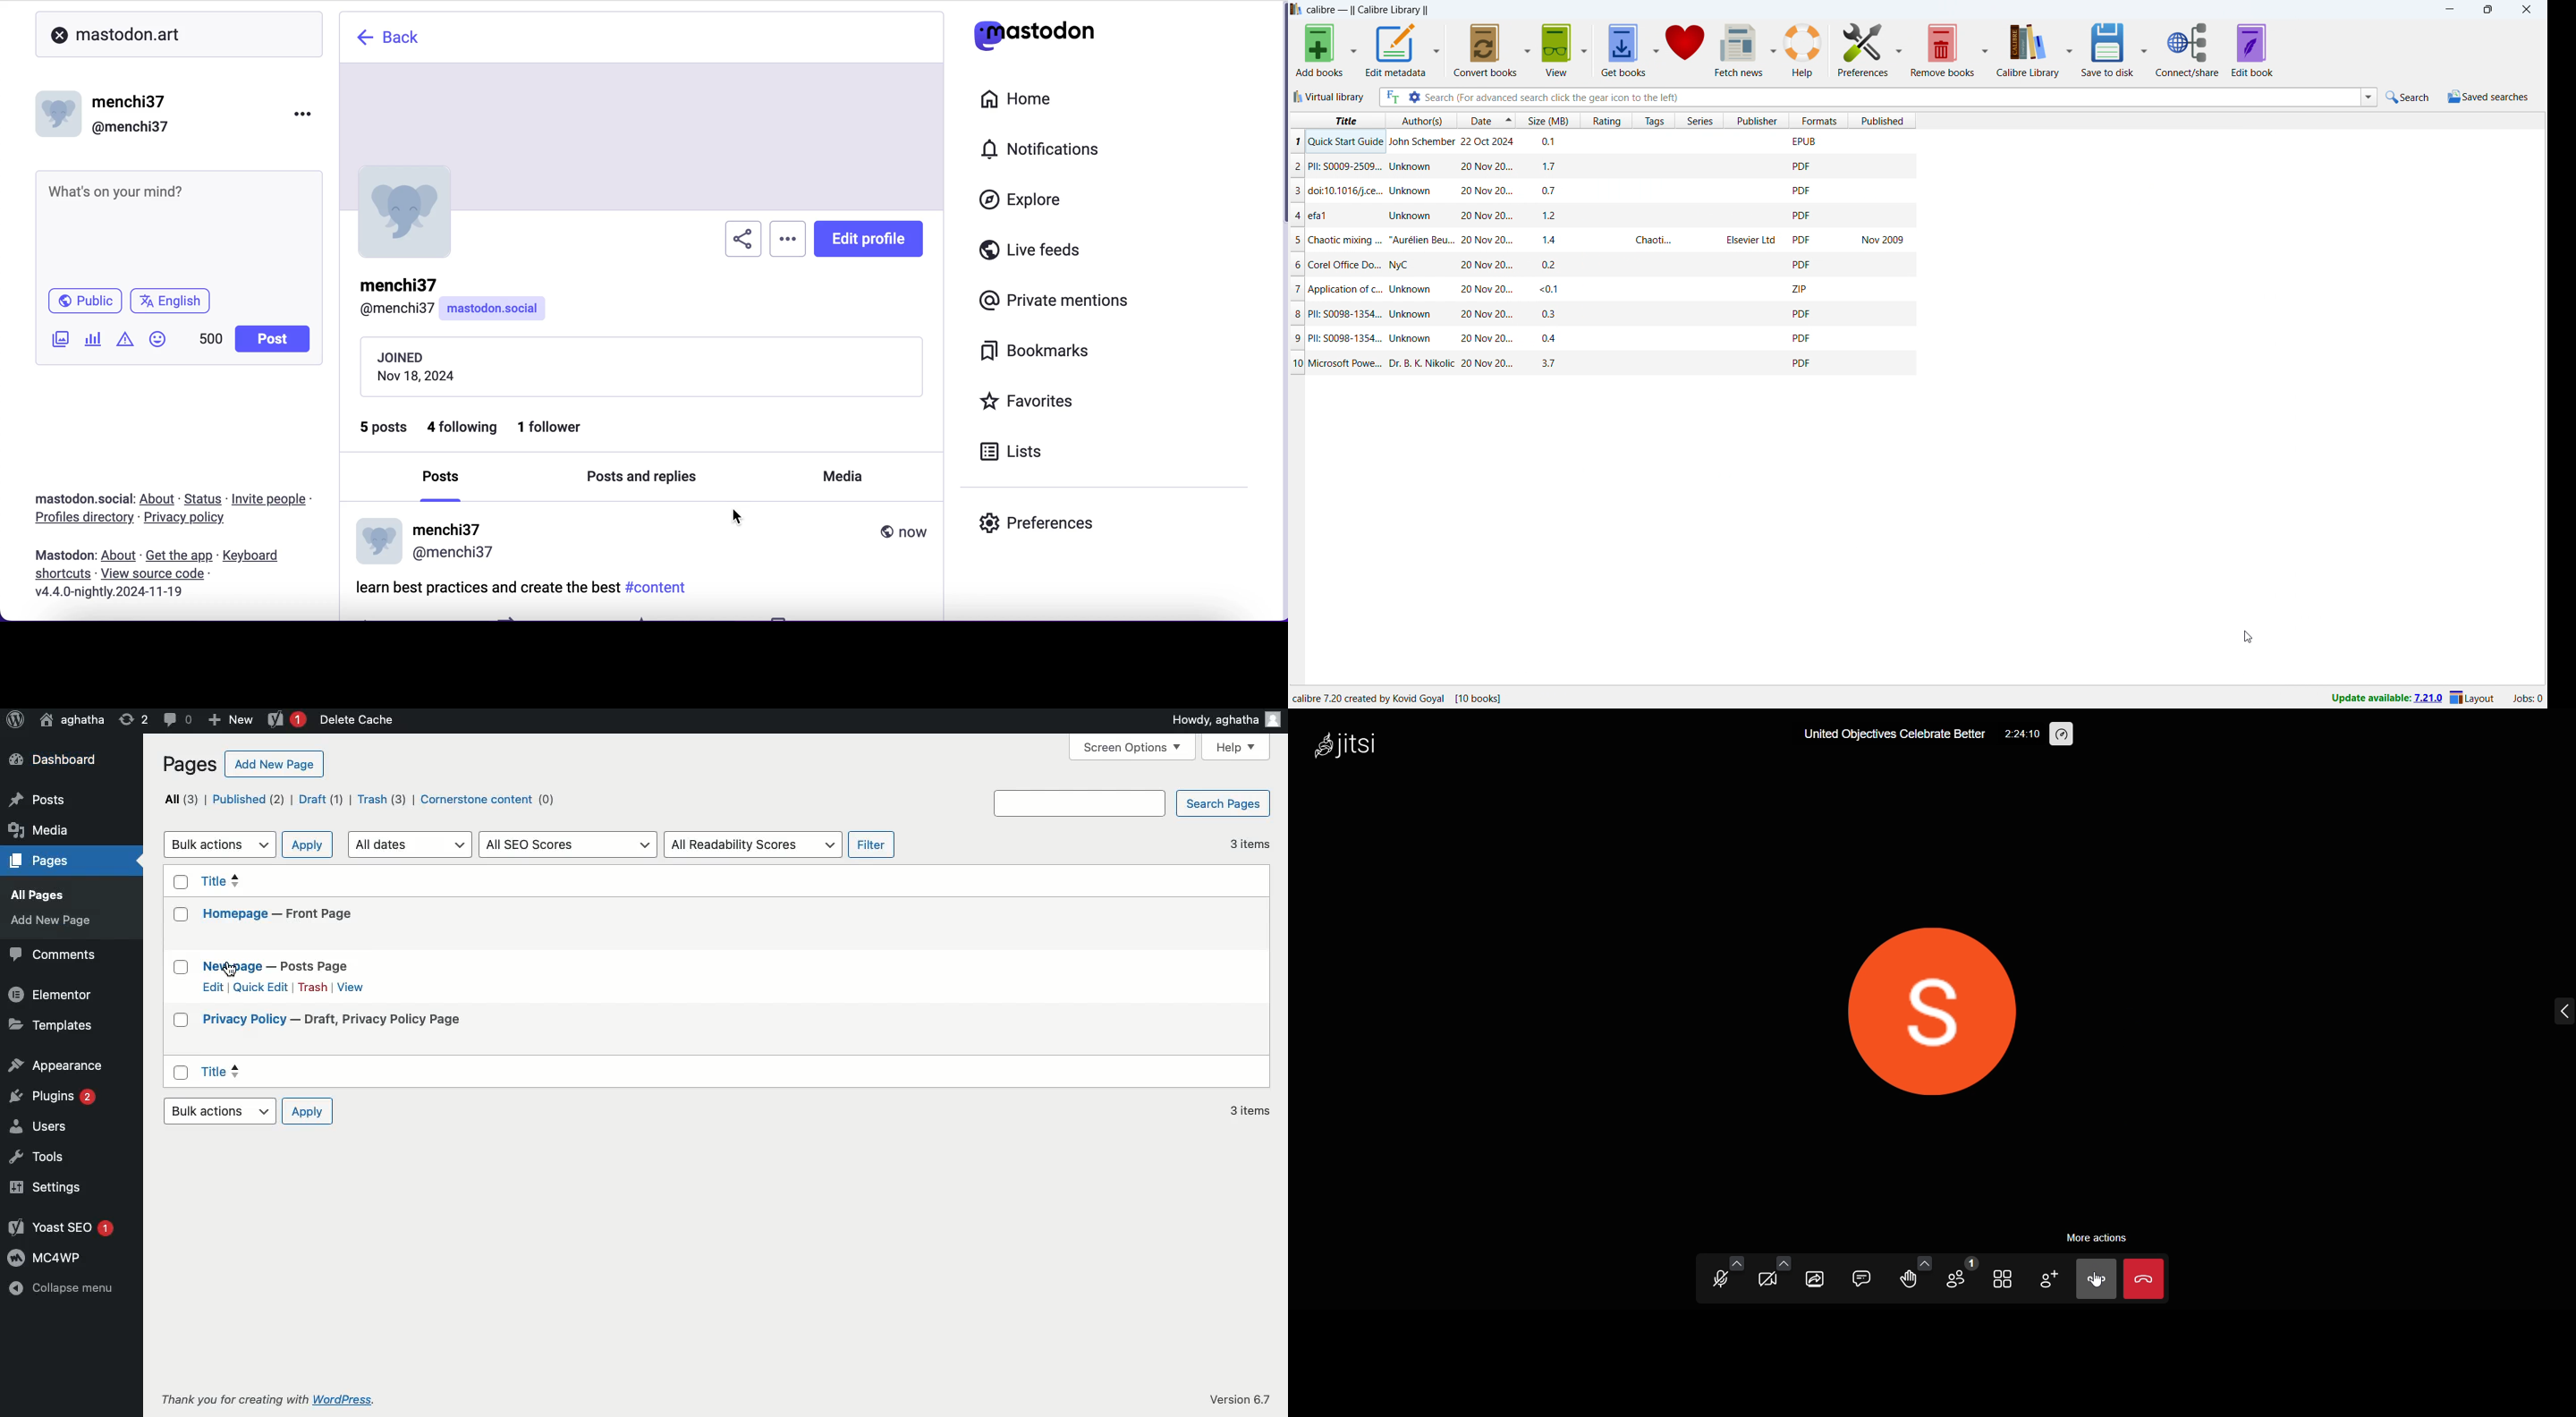 The image size is (2576, 1428). I want to click on Media, so click(38, 831).